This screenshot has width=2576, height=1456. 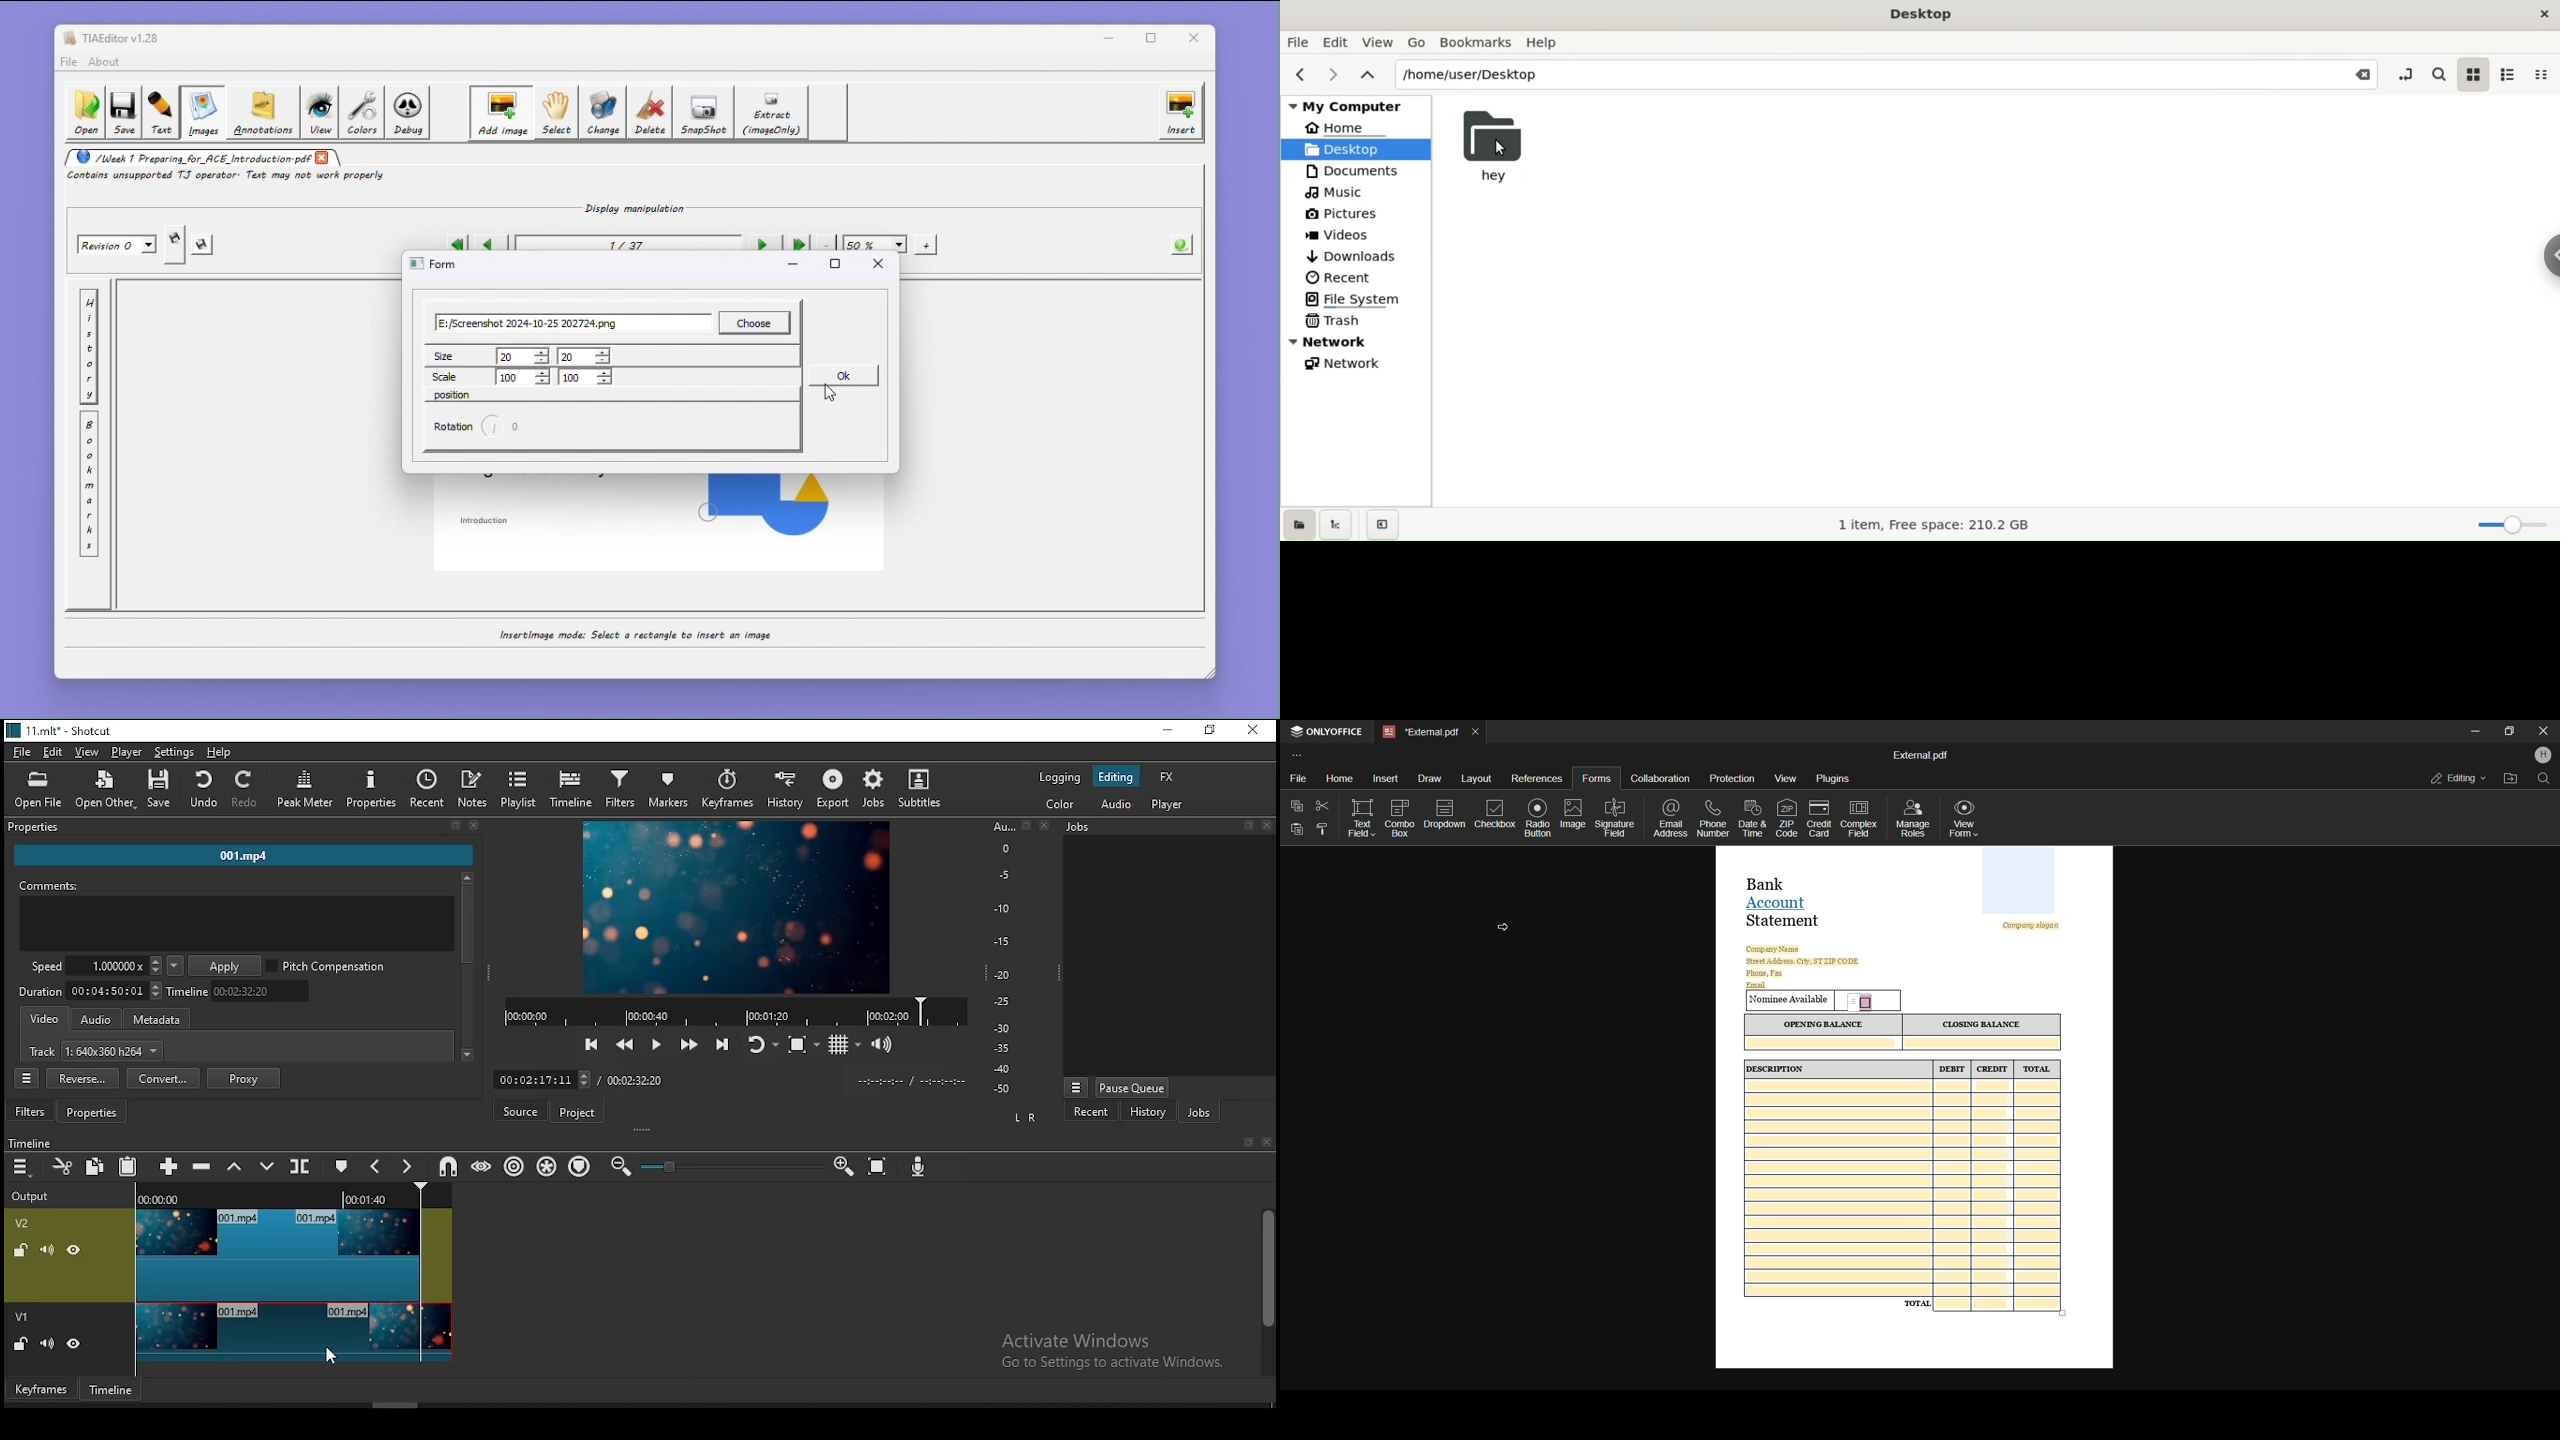 I want to click on draw, so click(x=1426, y=780).